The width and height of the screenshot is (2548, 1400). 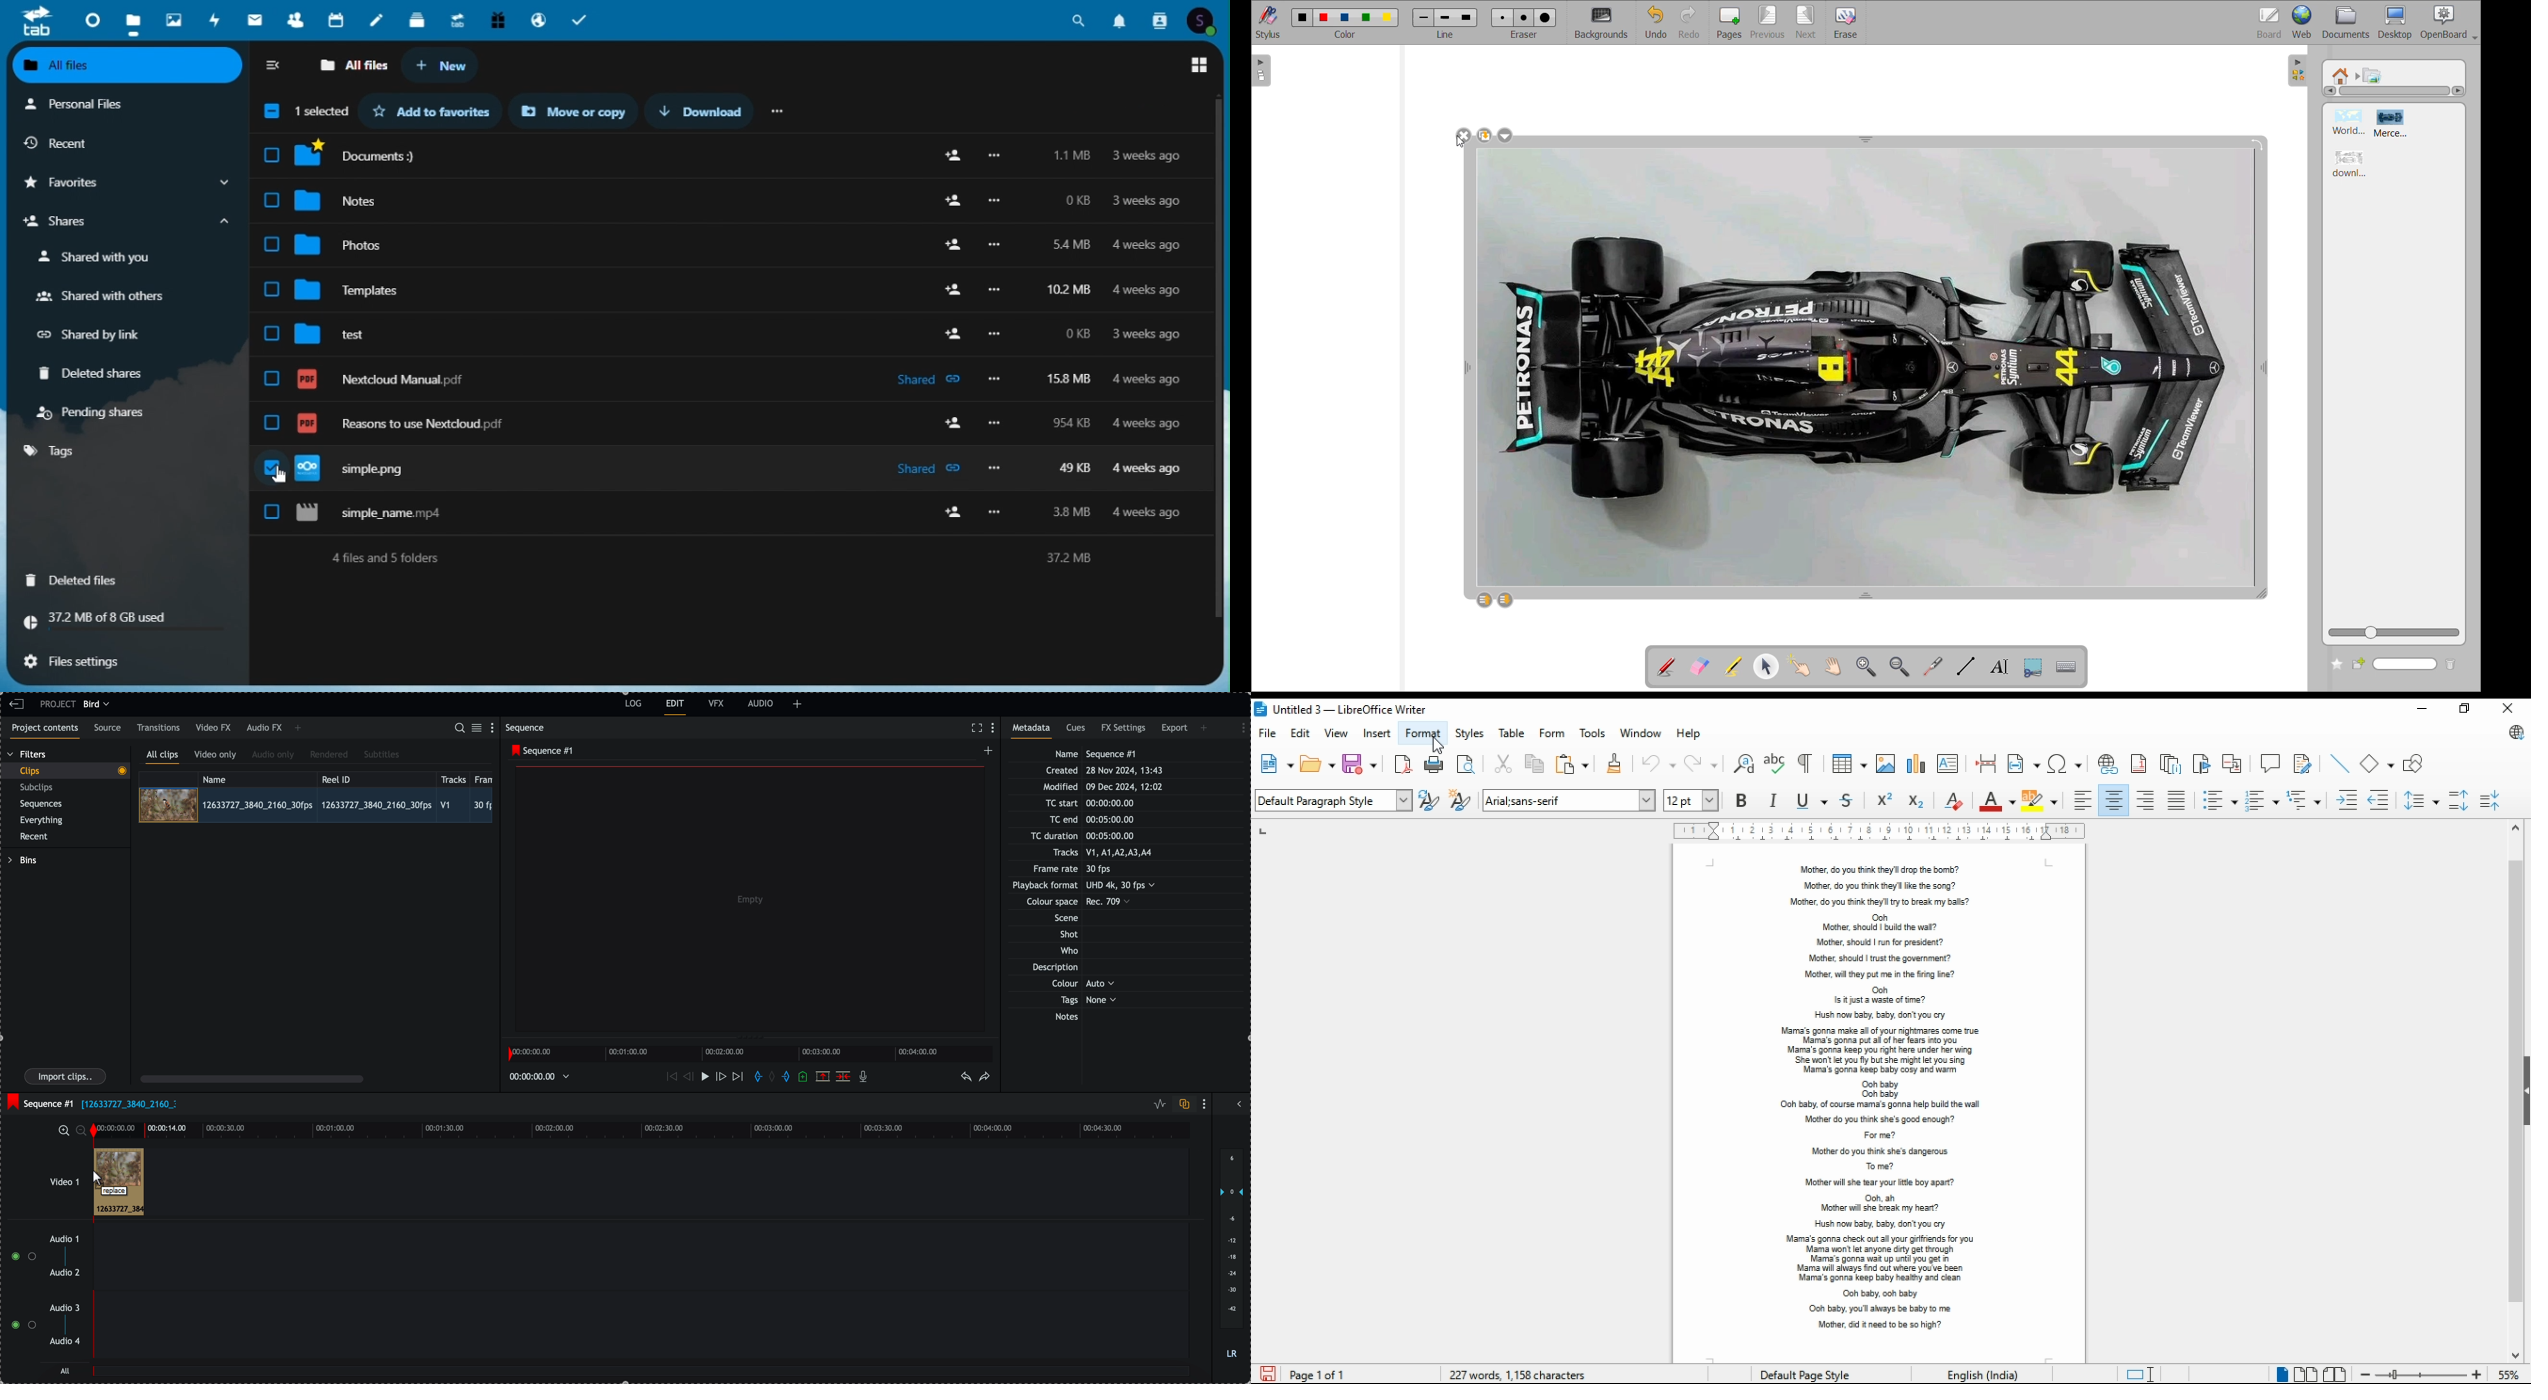 What do you see at coordinates (87, 18) in the screenshot?
I see `dashboard` at bounding box center [87, 18].